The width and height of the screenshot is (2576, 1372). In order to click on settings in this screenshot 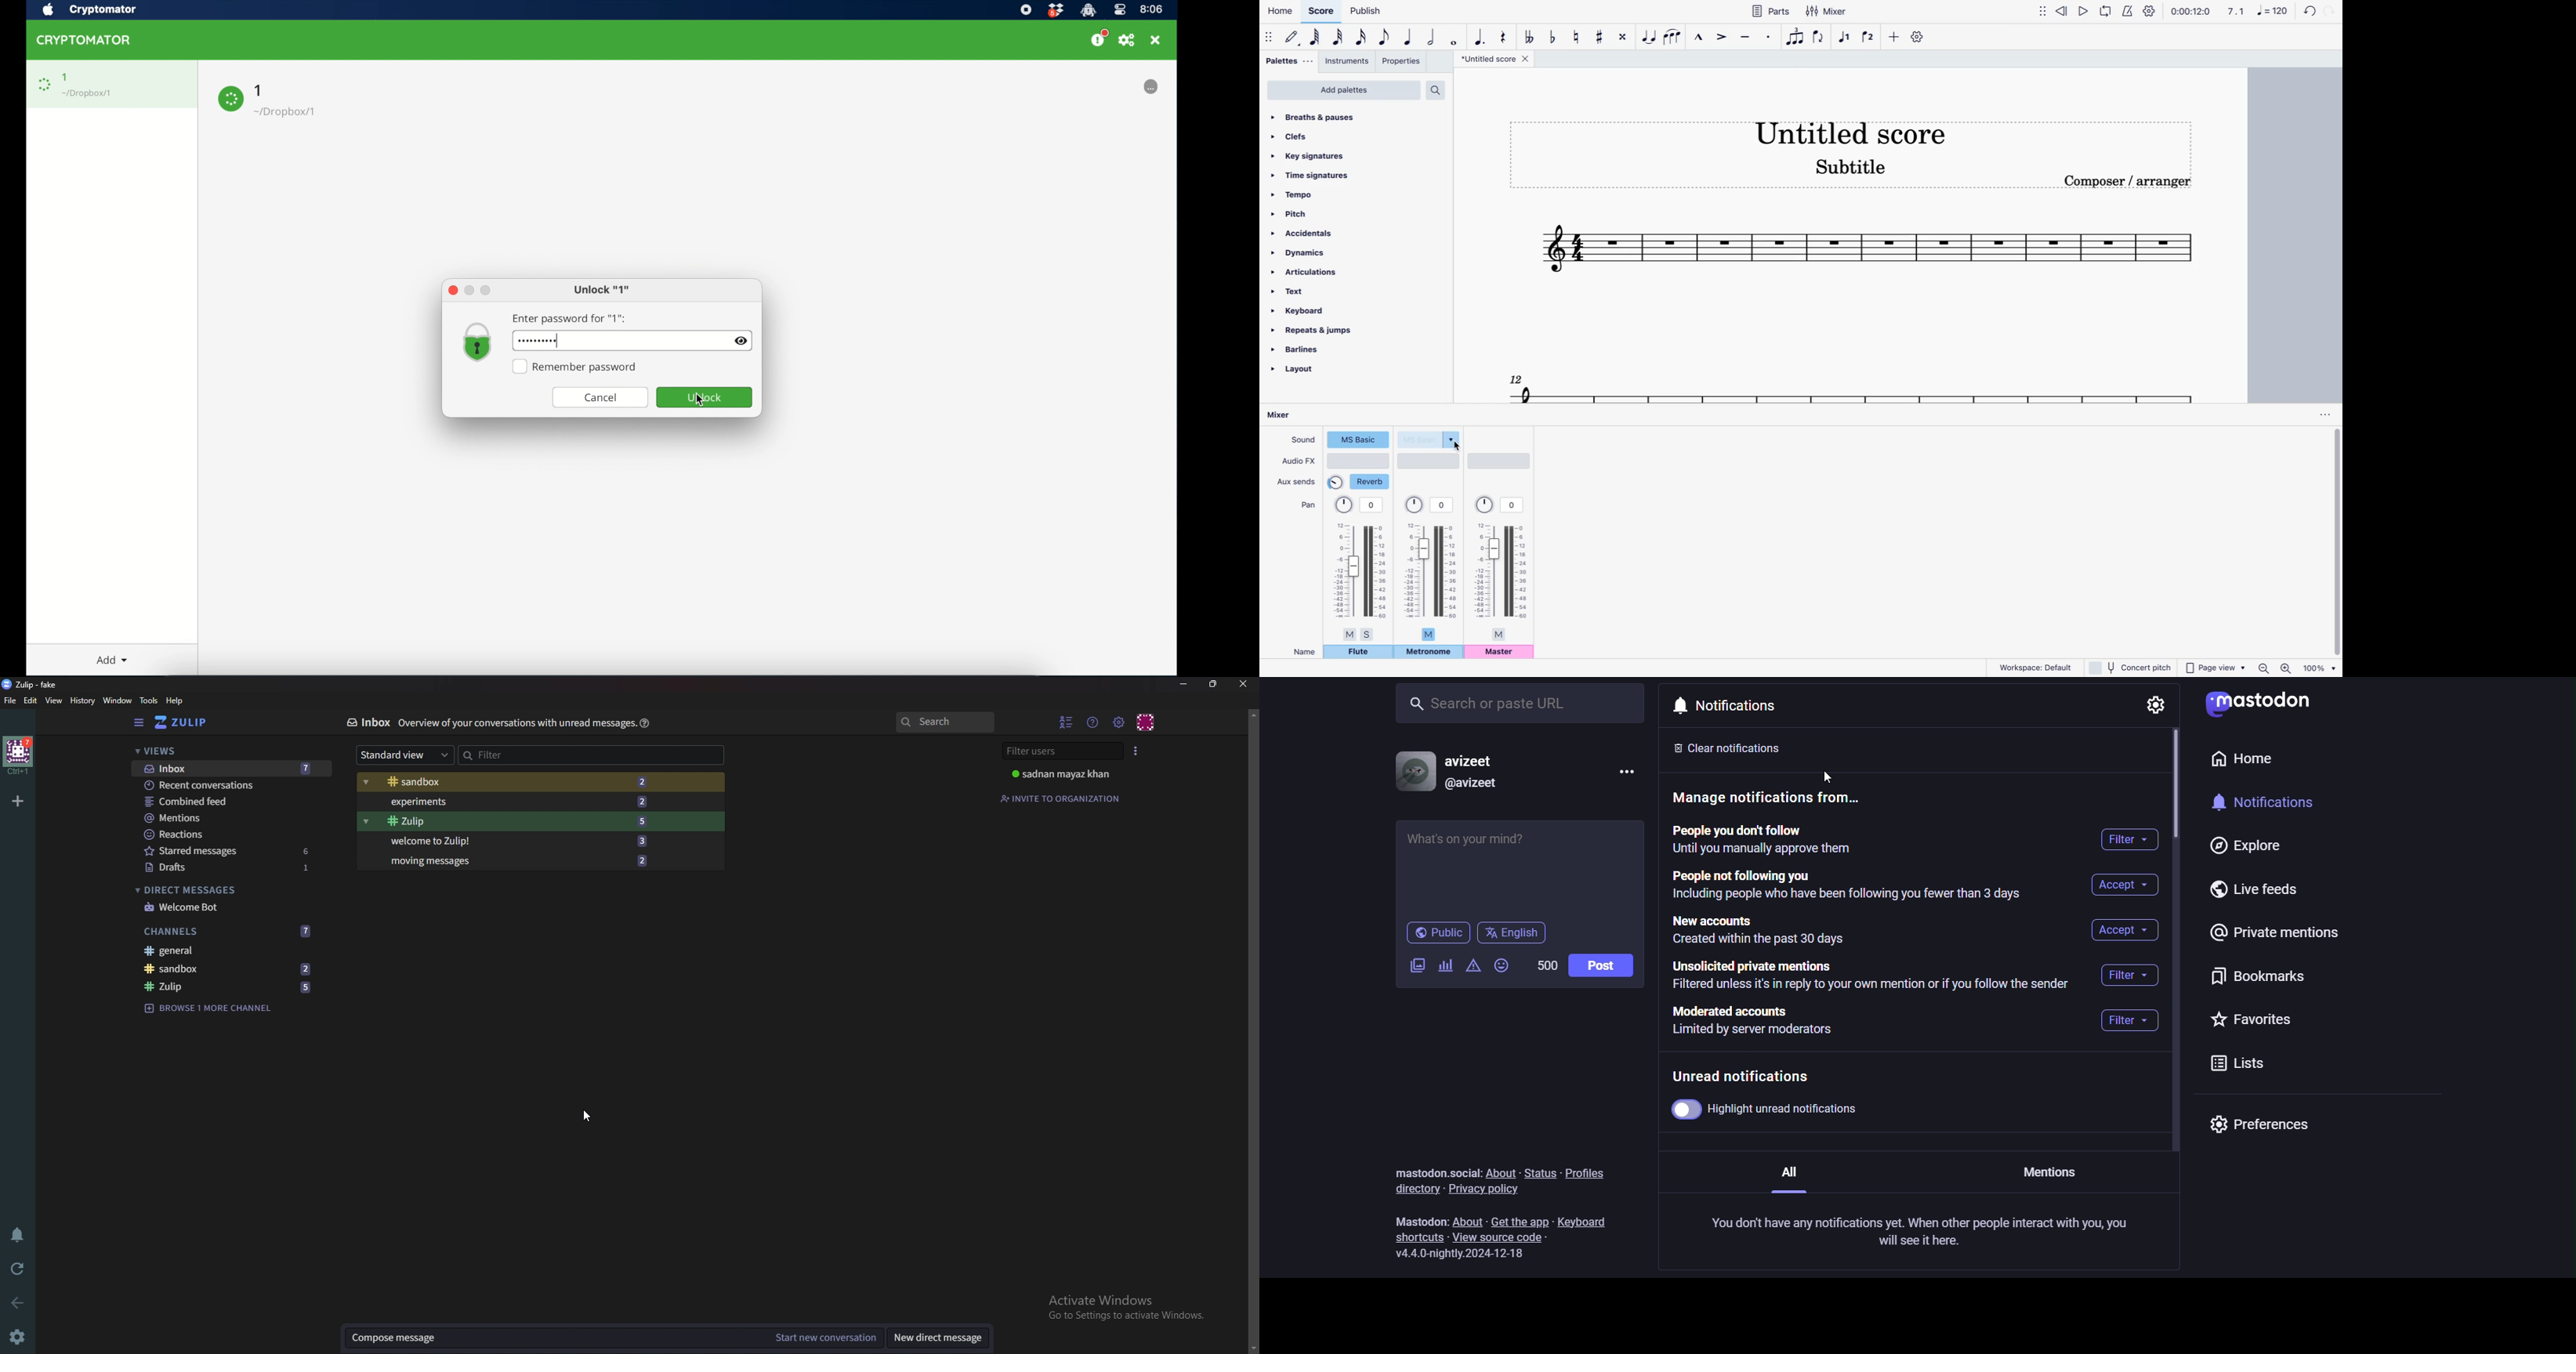, I will do `click(19, 1337)`.